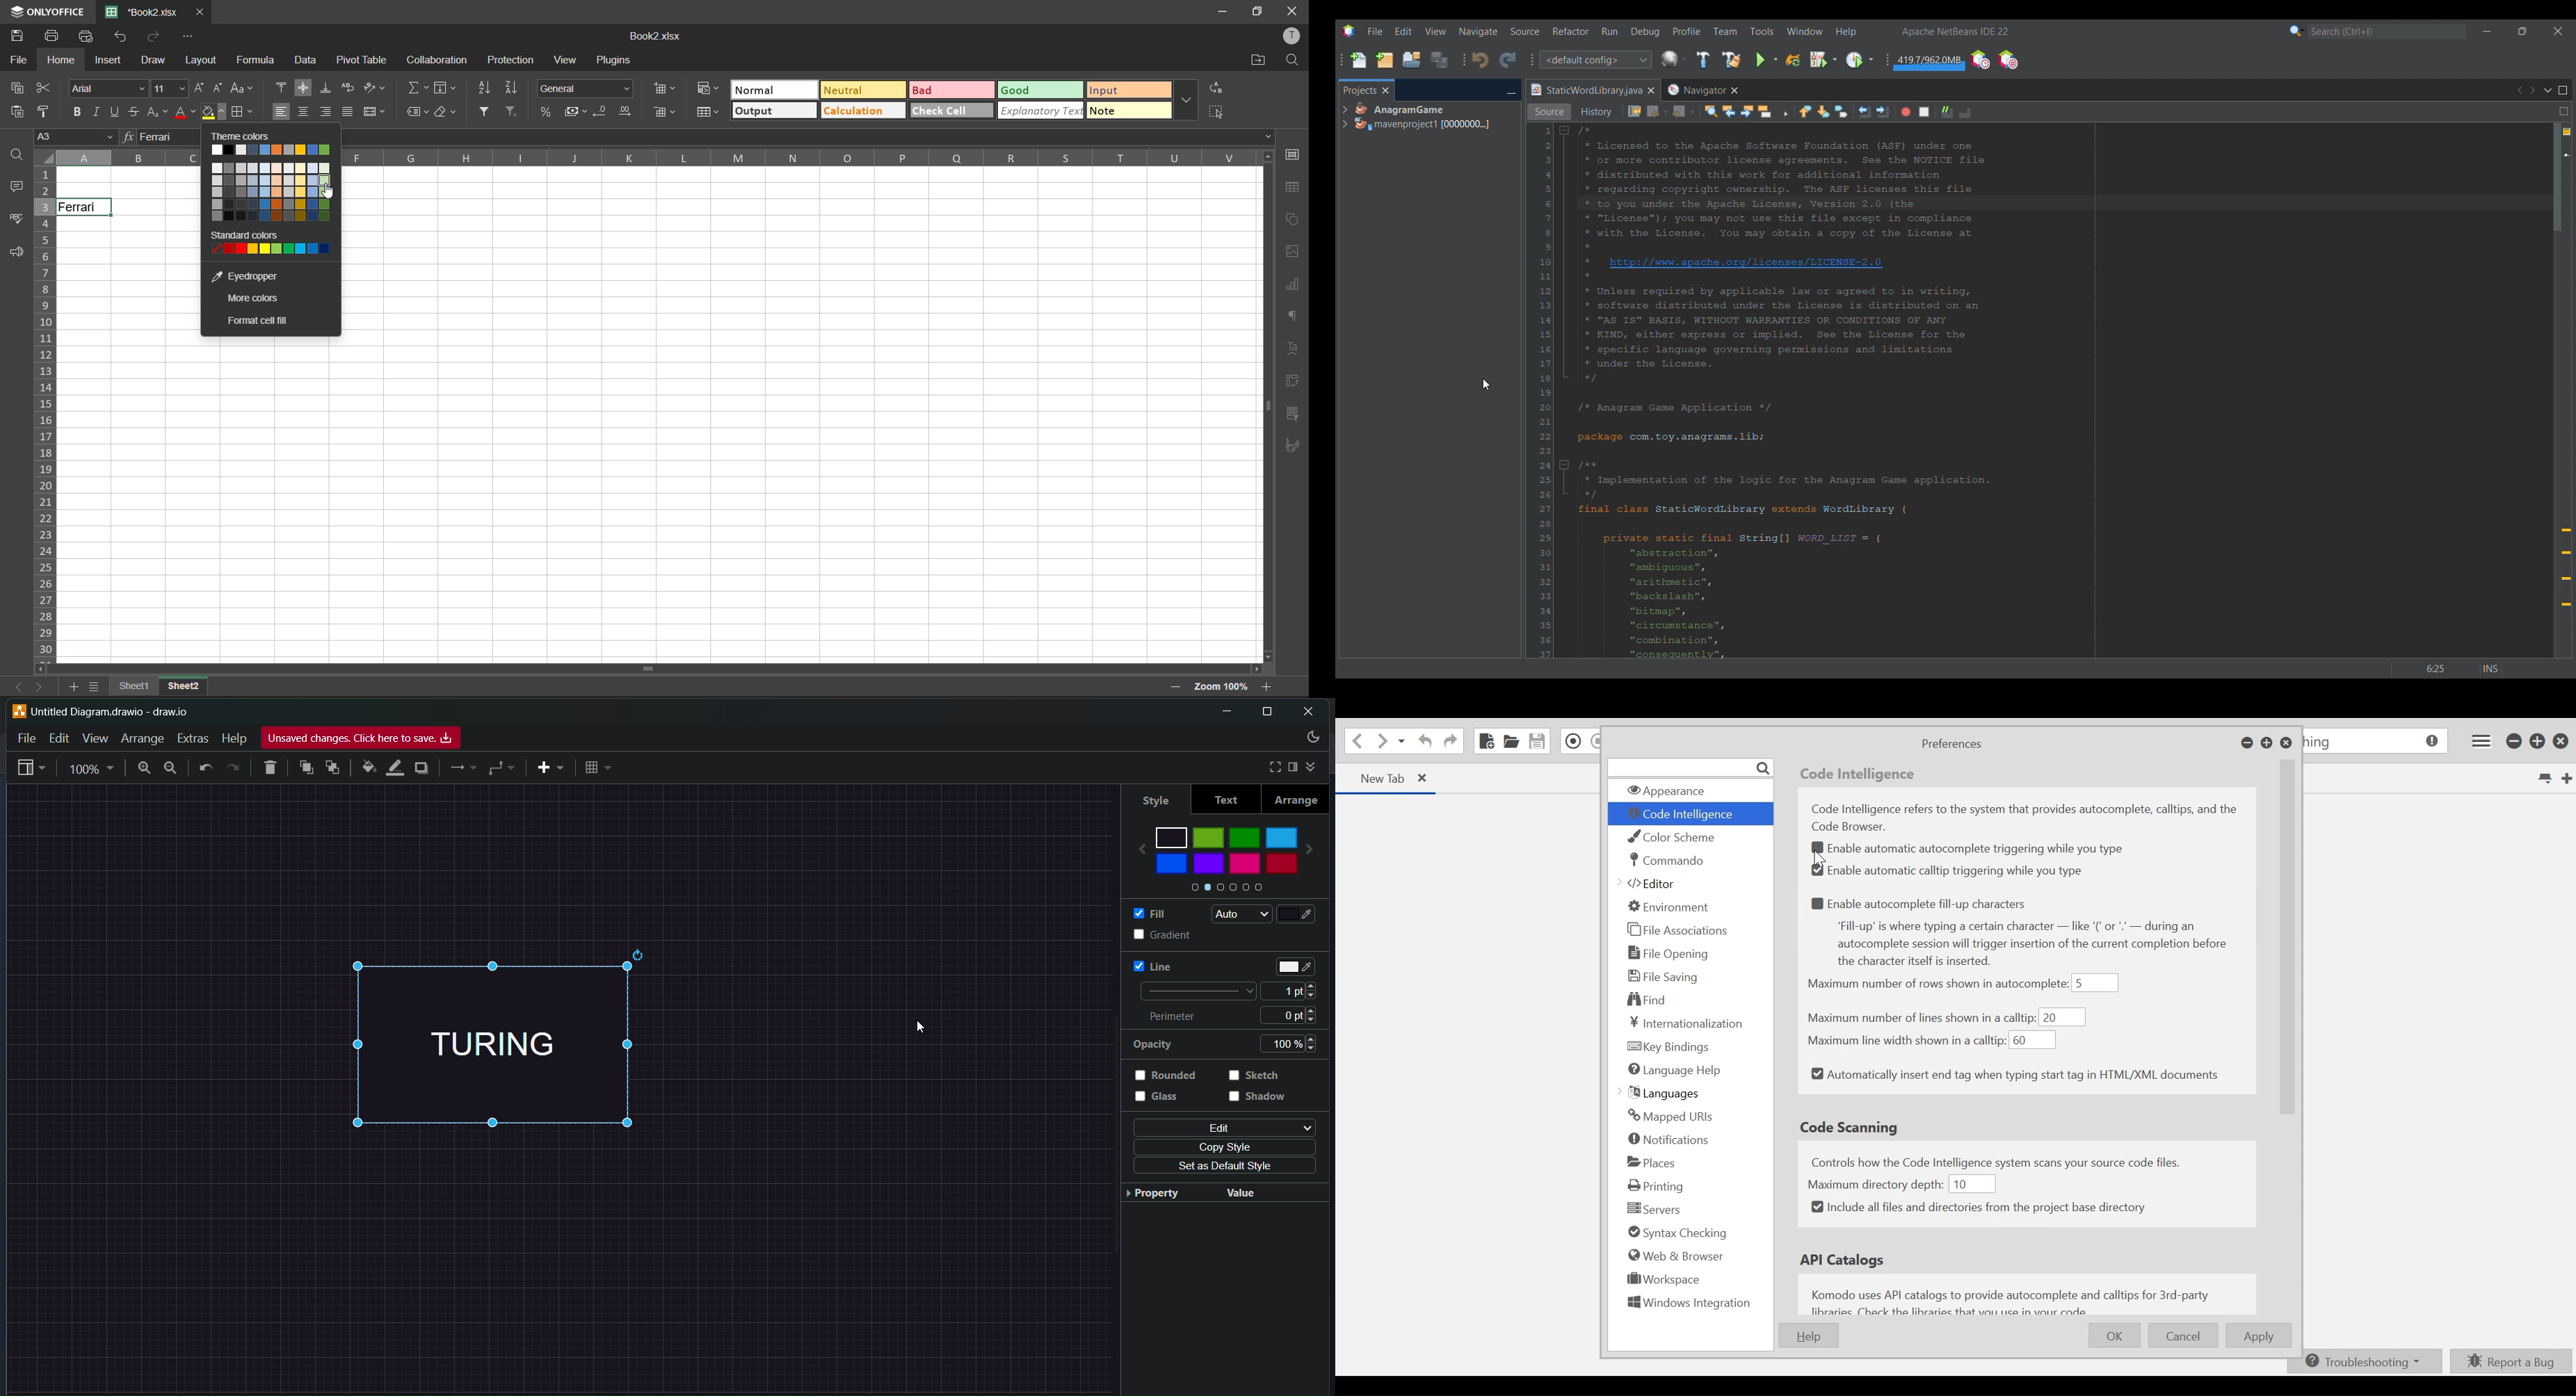 The height and width of the screenshot is (1400, 2576). Describe the element at coordinates (2548, 90) in the screenshot. I see `Show documents list` at that location.